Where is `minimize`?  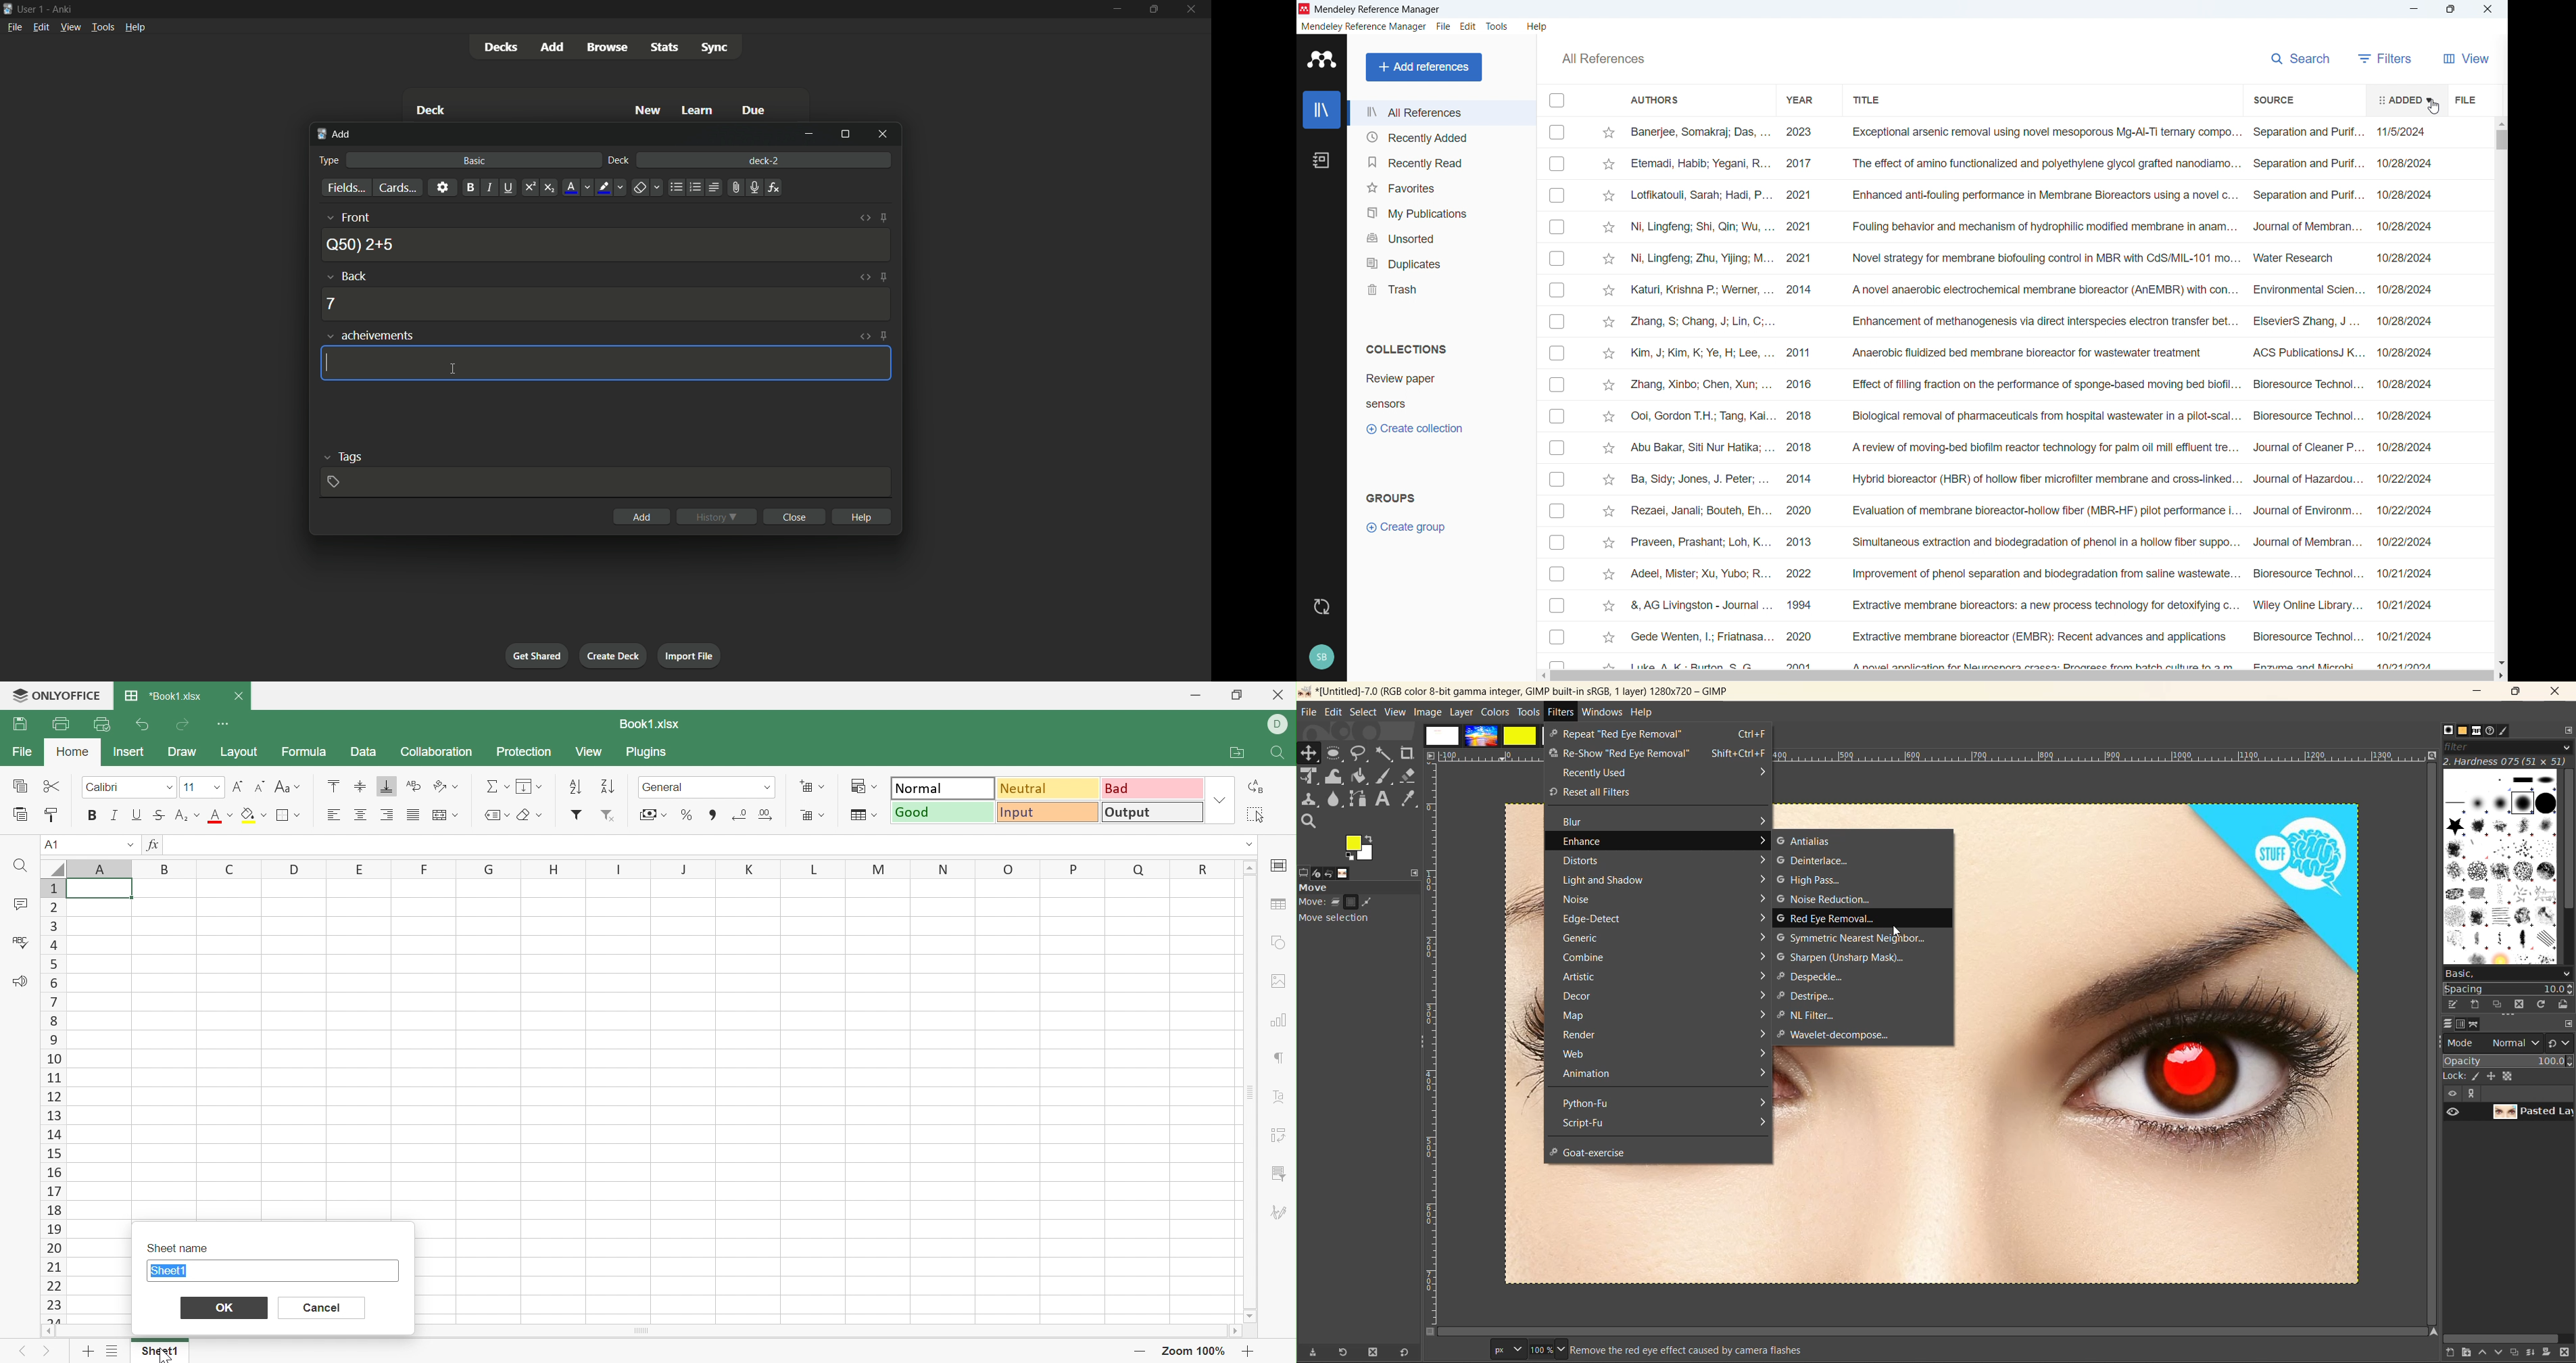
minimize is located at coordinates (809, 134).